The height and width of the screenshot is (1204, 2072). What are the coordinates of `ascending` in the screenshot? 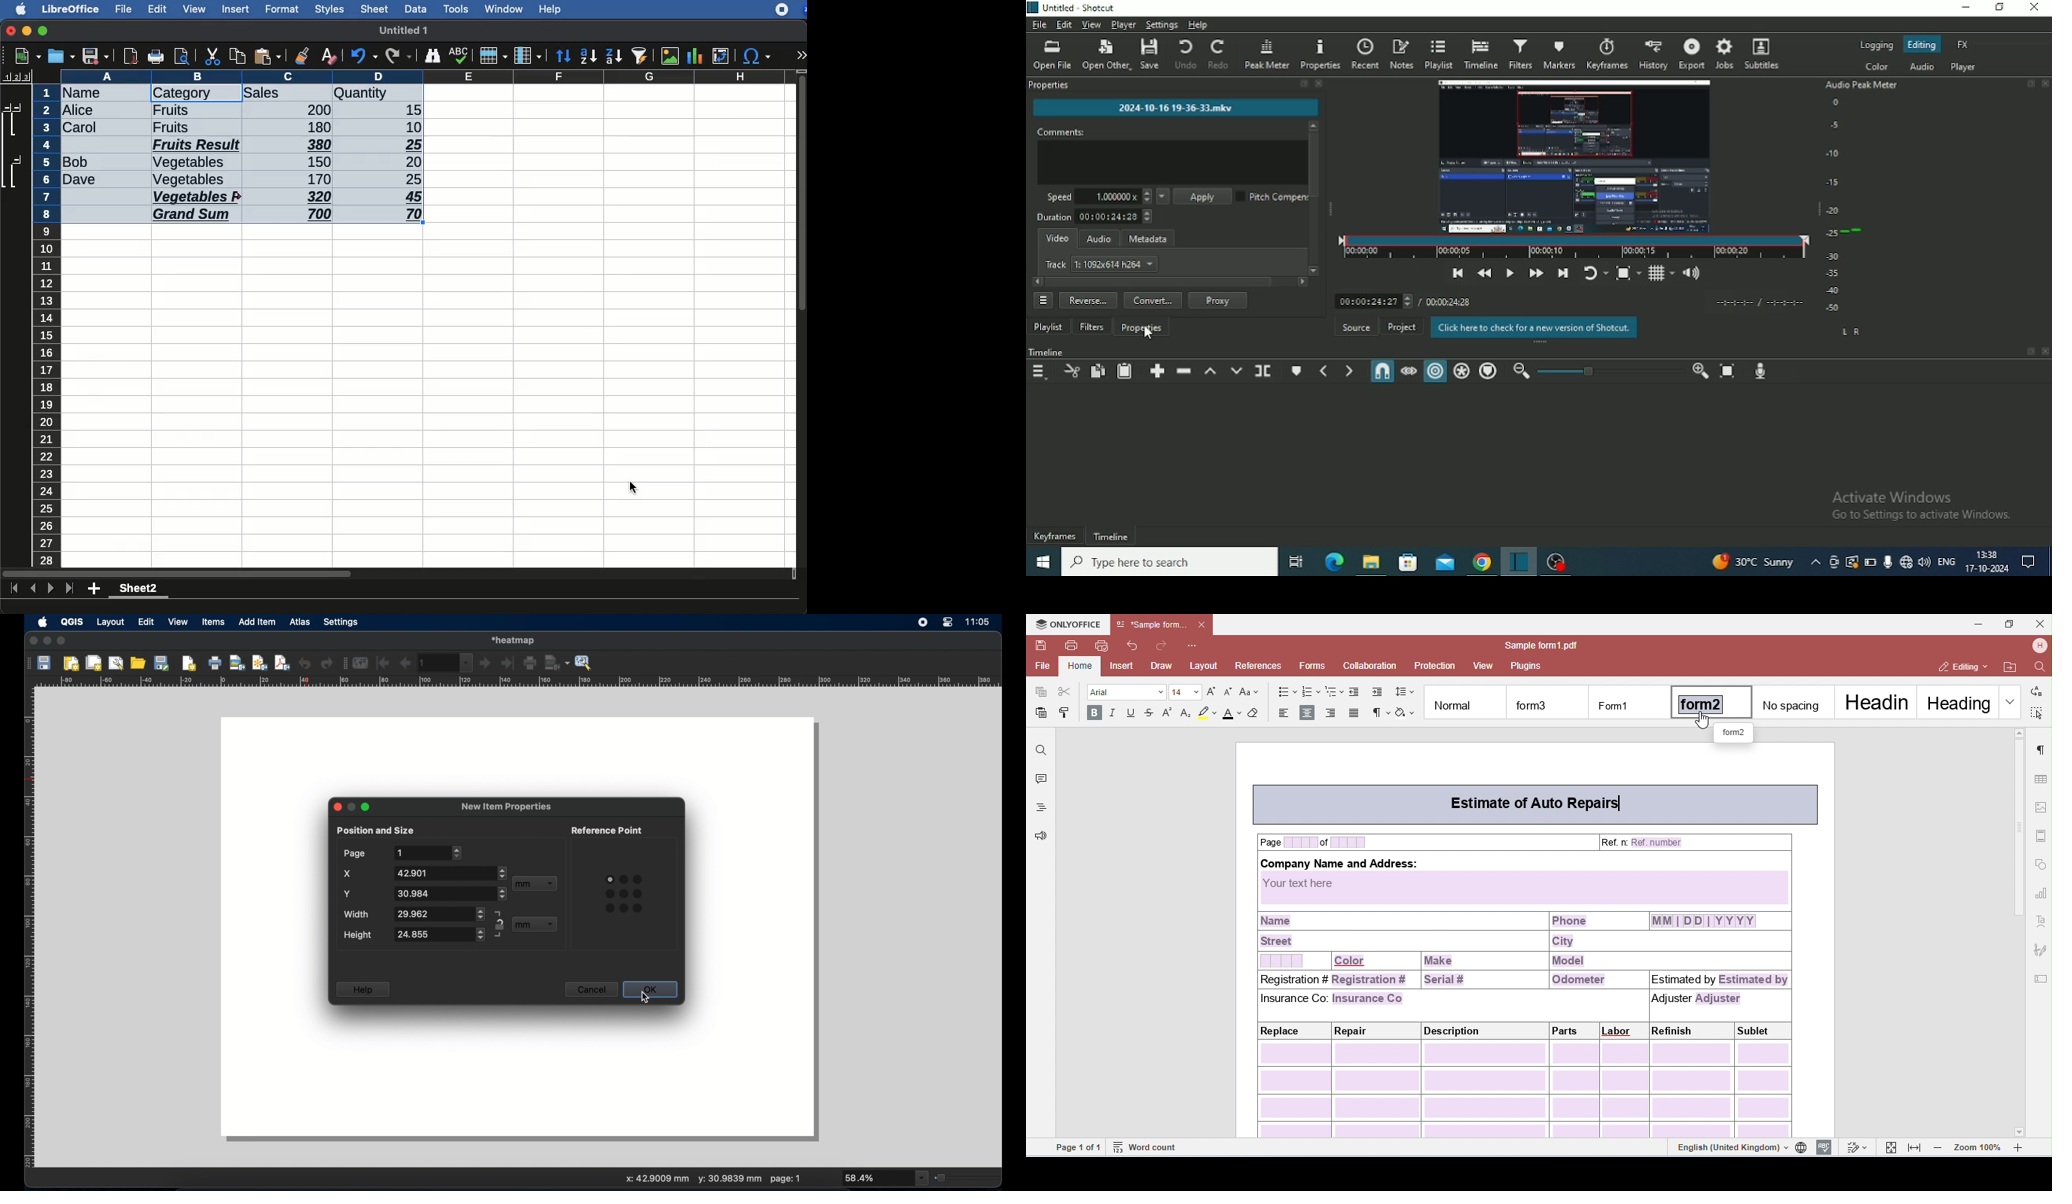 It's located at (589, 55).